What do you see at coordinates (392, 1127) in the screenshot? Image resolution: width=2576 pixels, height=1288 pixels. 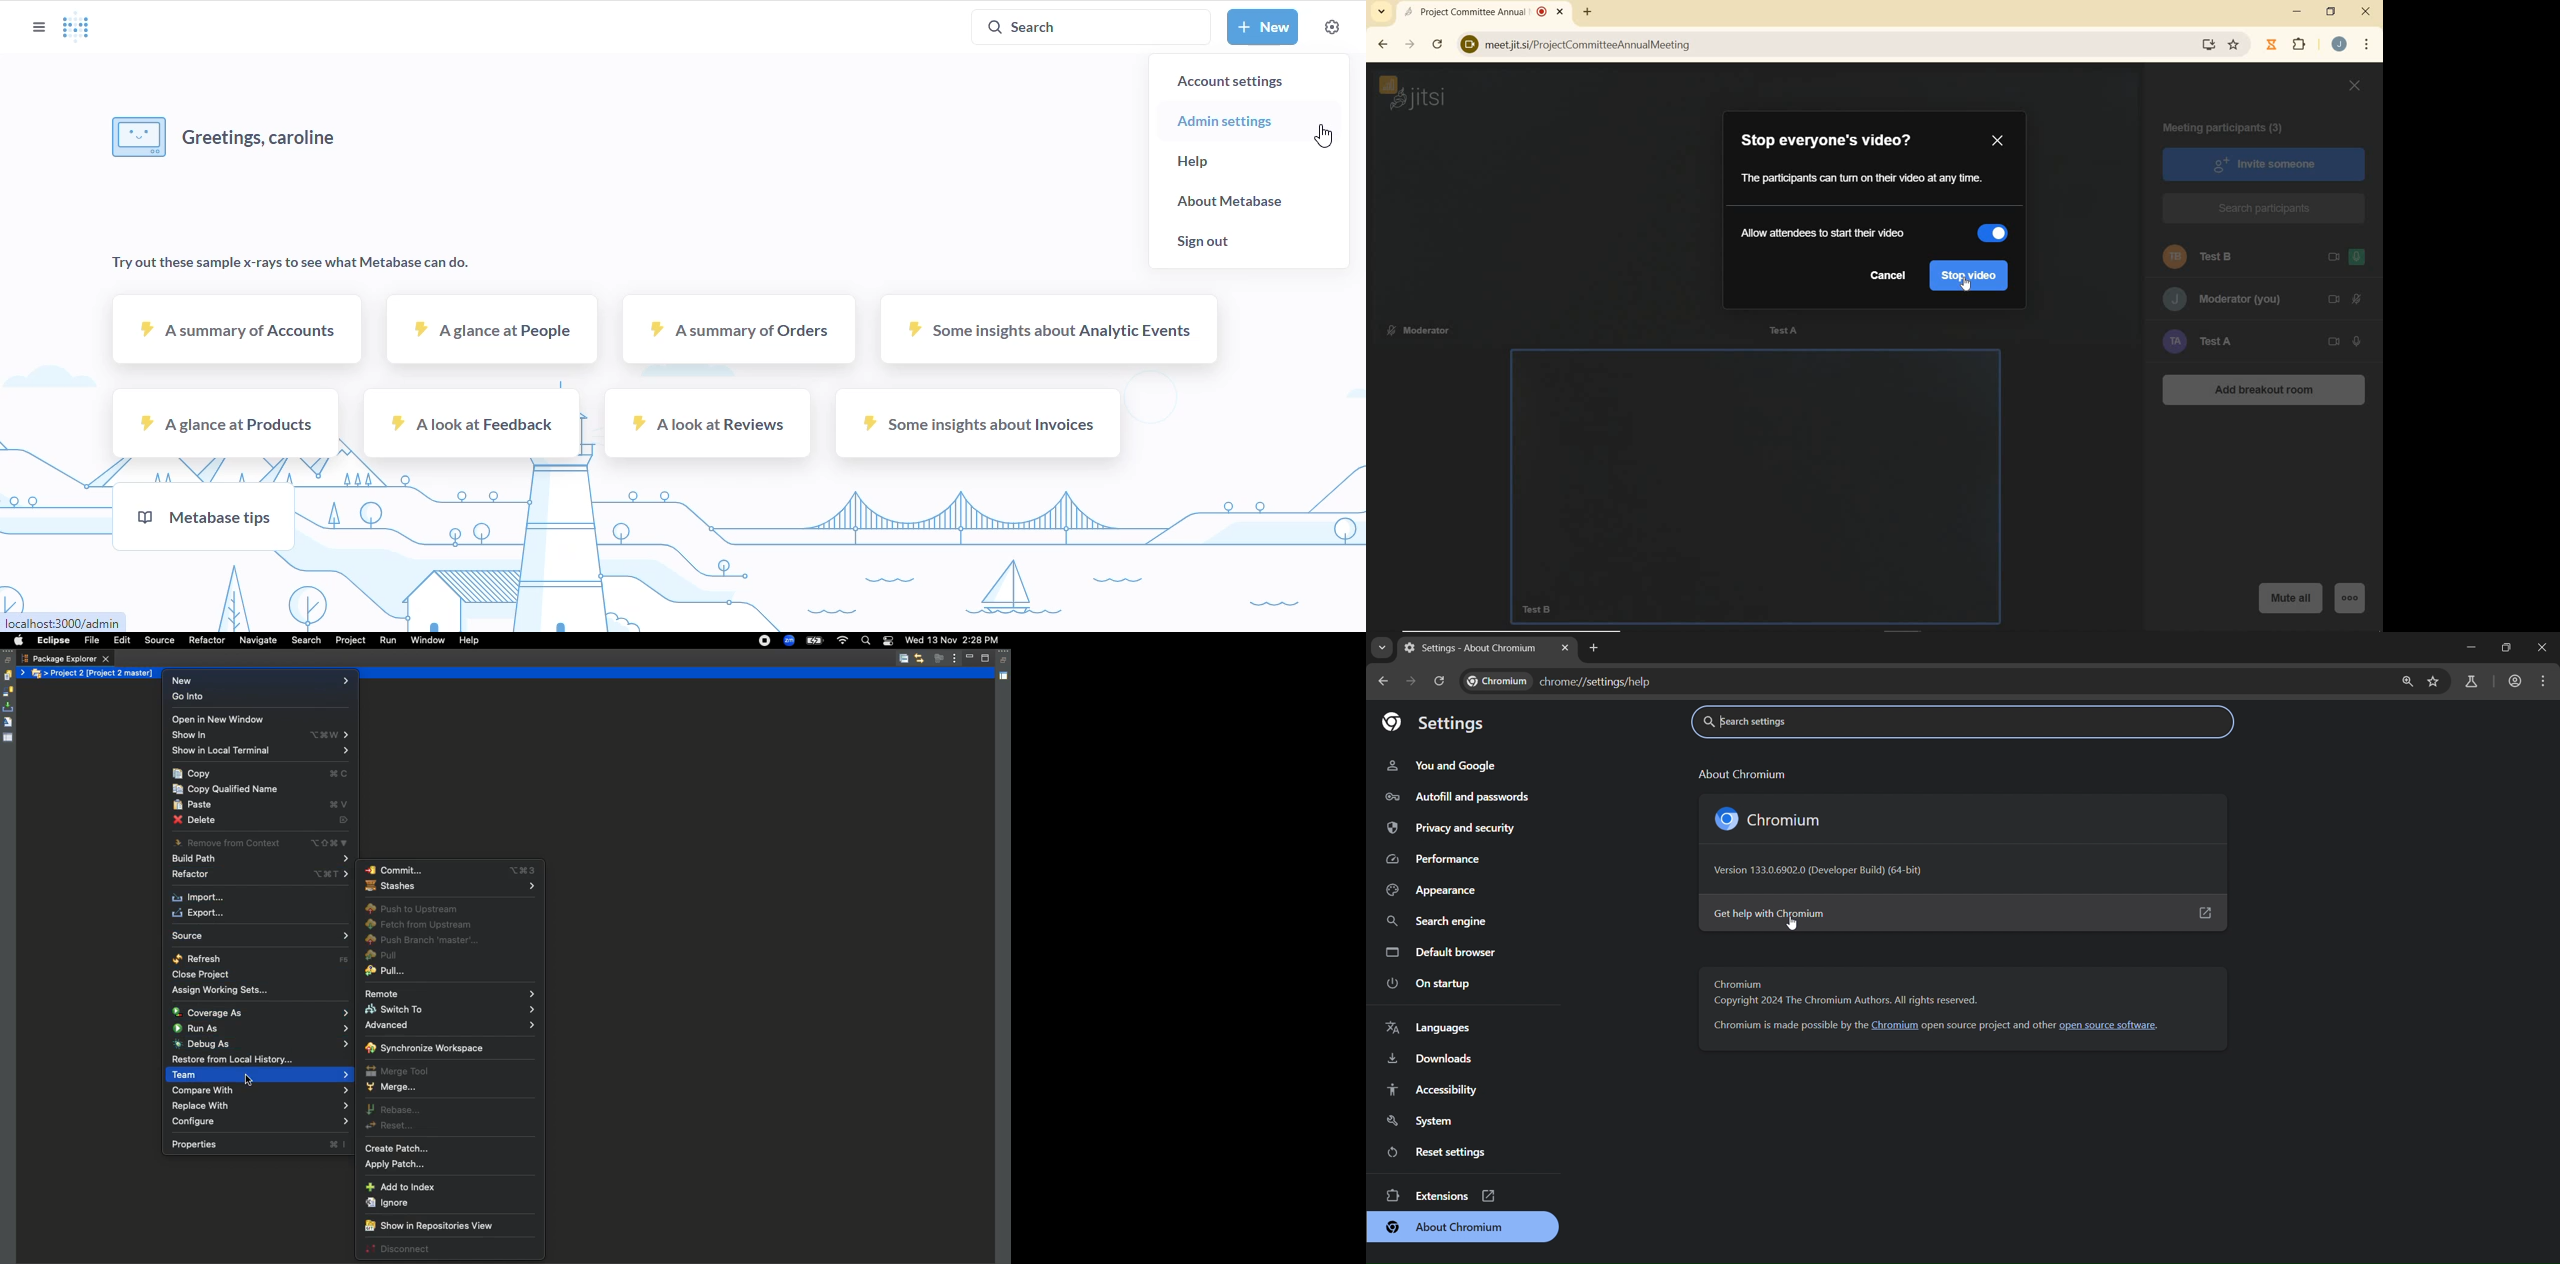 I see `Reset` at bounding box center [392, 1127].